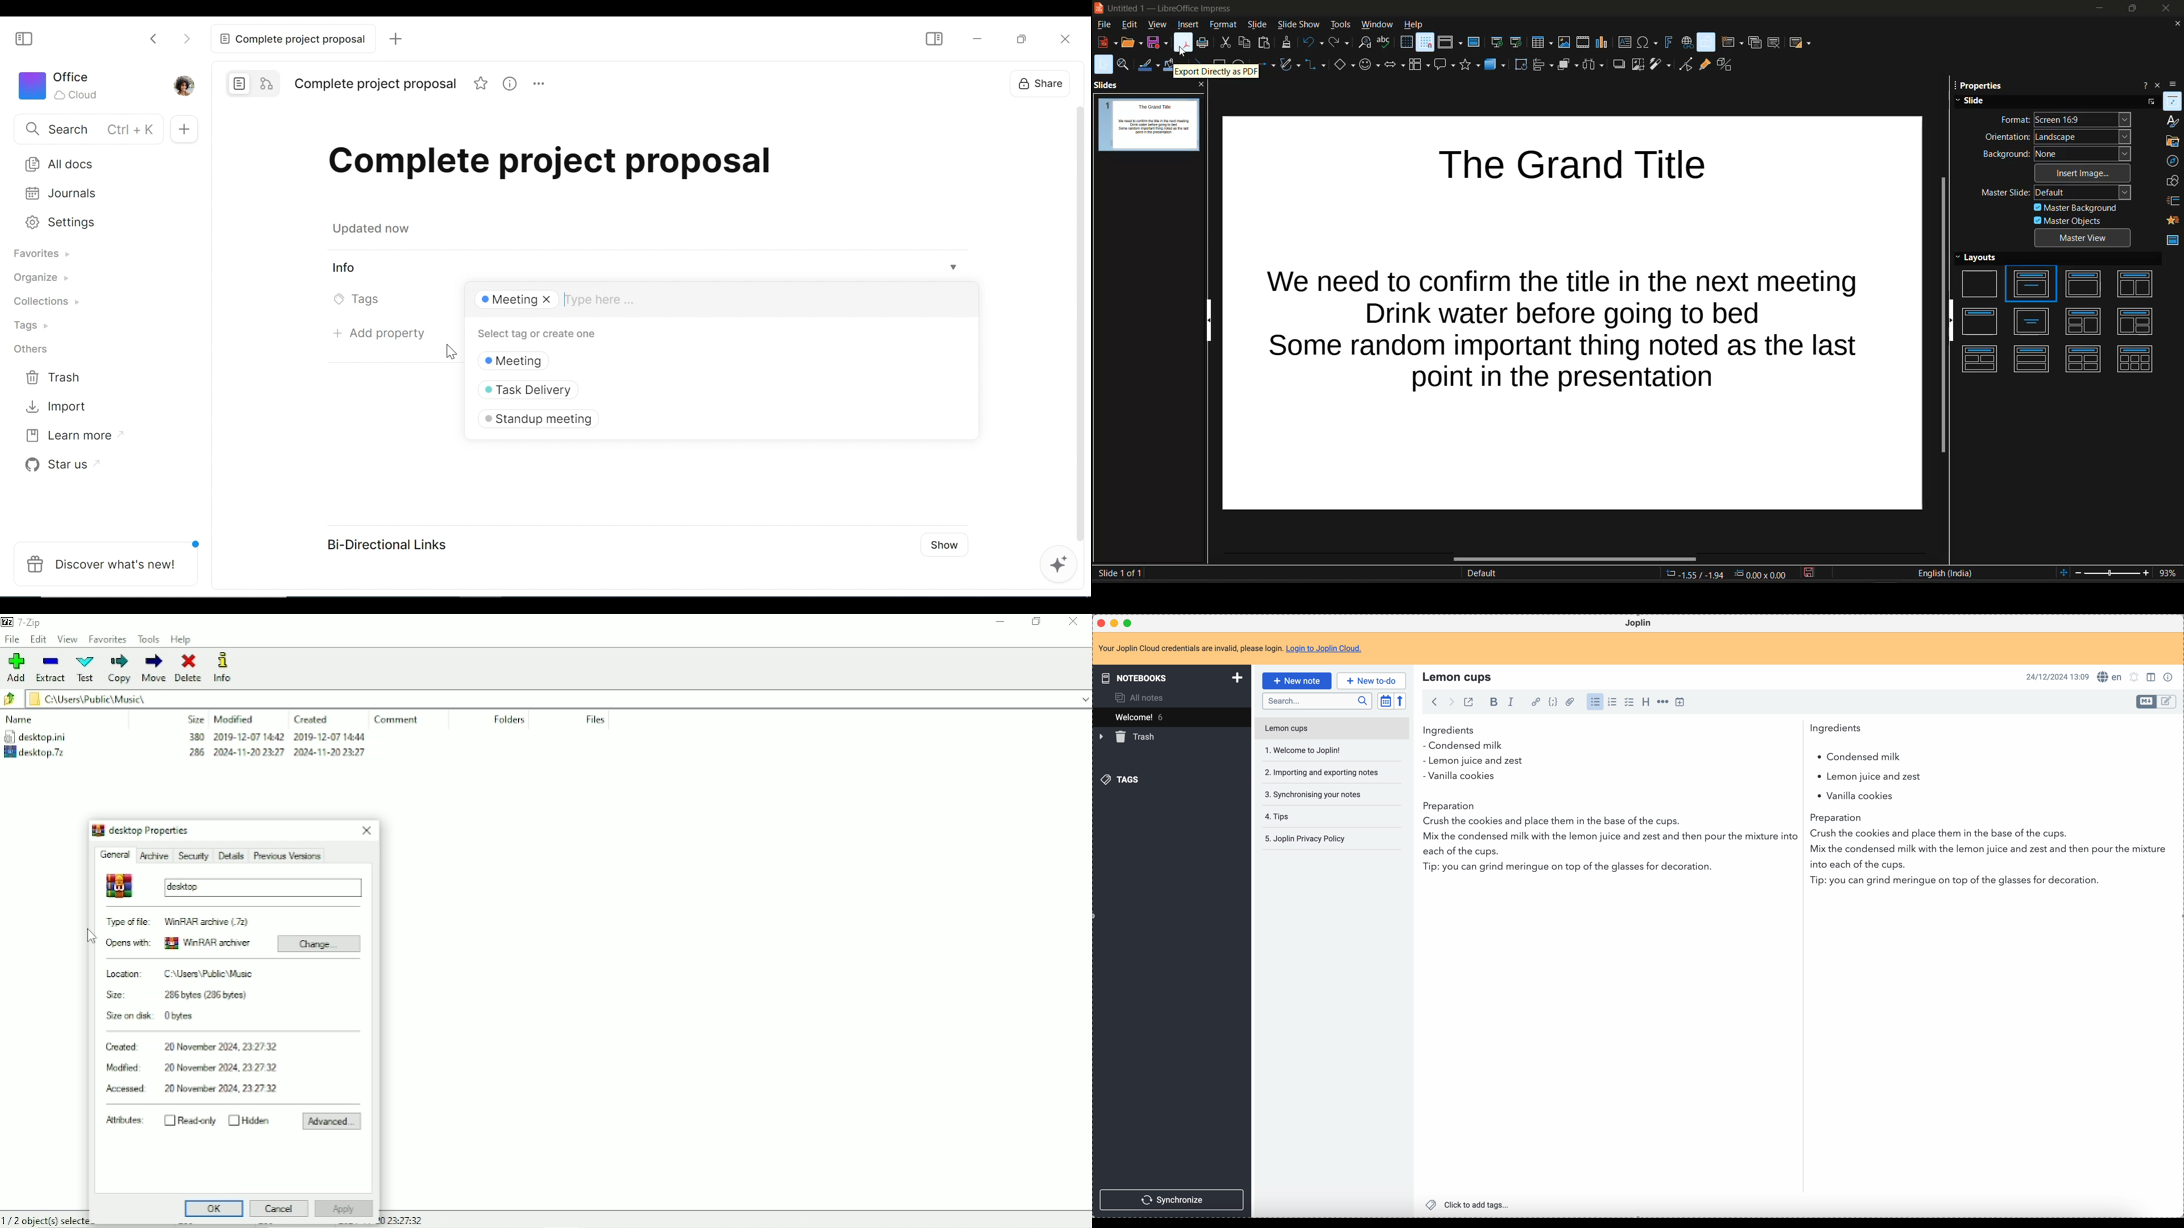 The width and height of the screenshot is (2184, 1232). What do you see at coordinates (1680, 702) in the screenshot?
I see `insert time` at bounding box center [1680, 702].